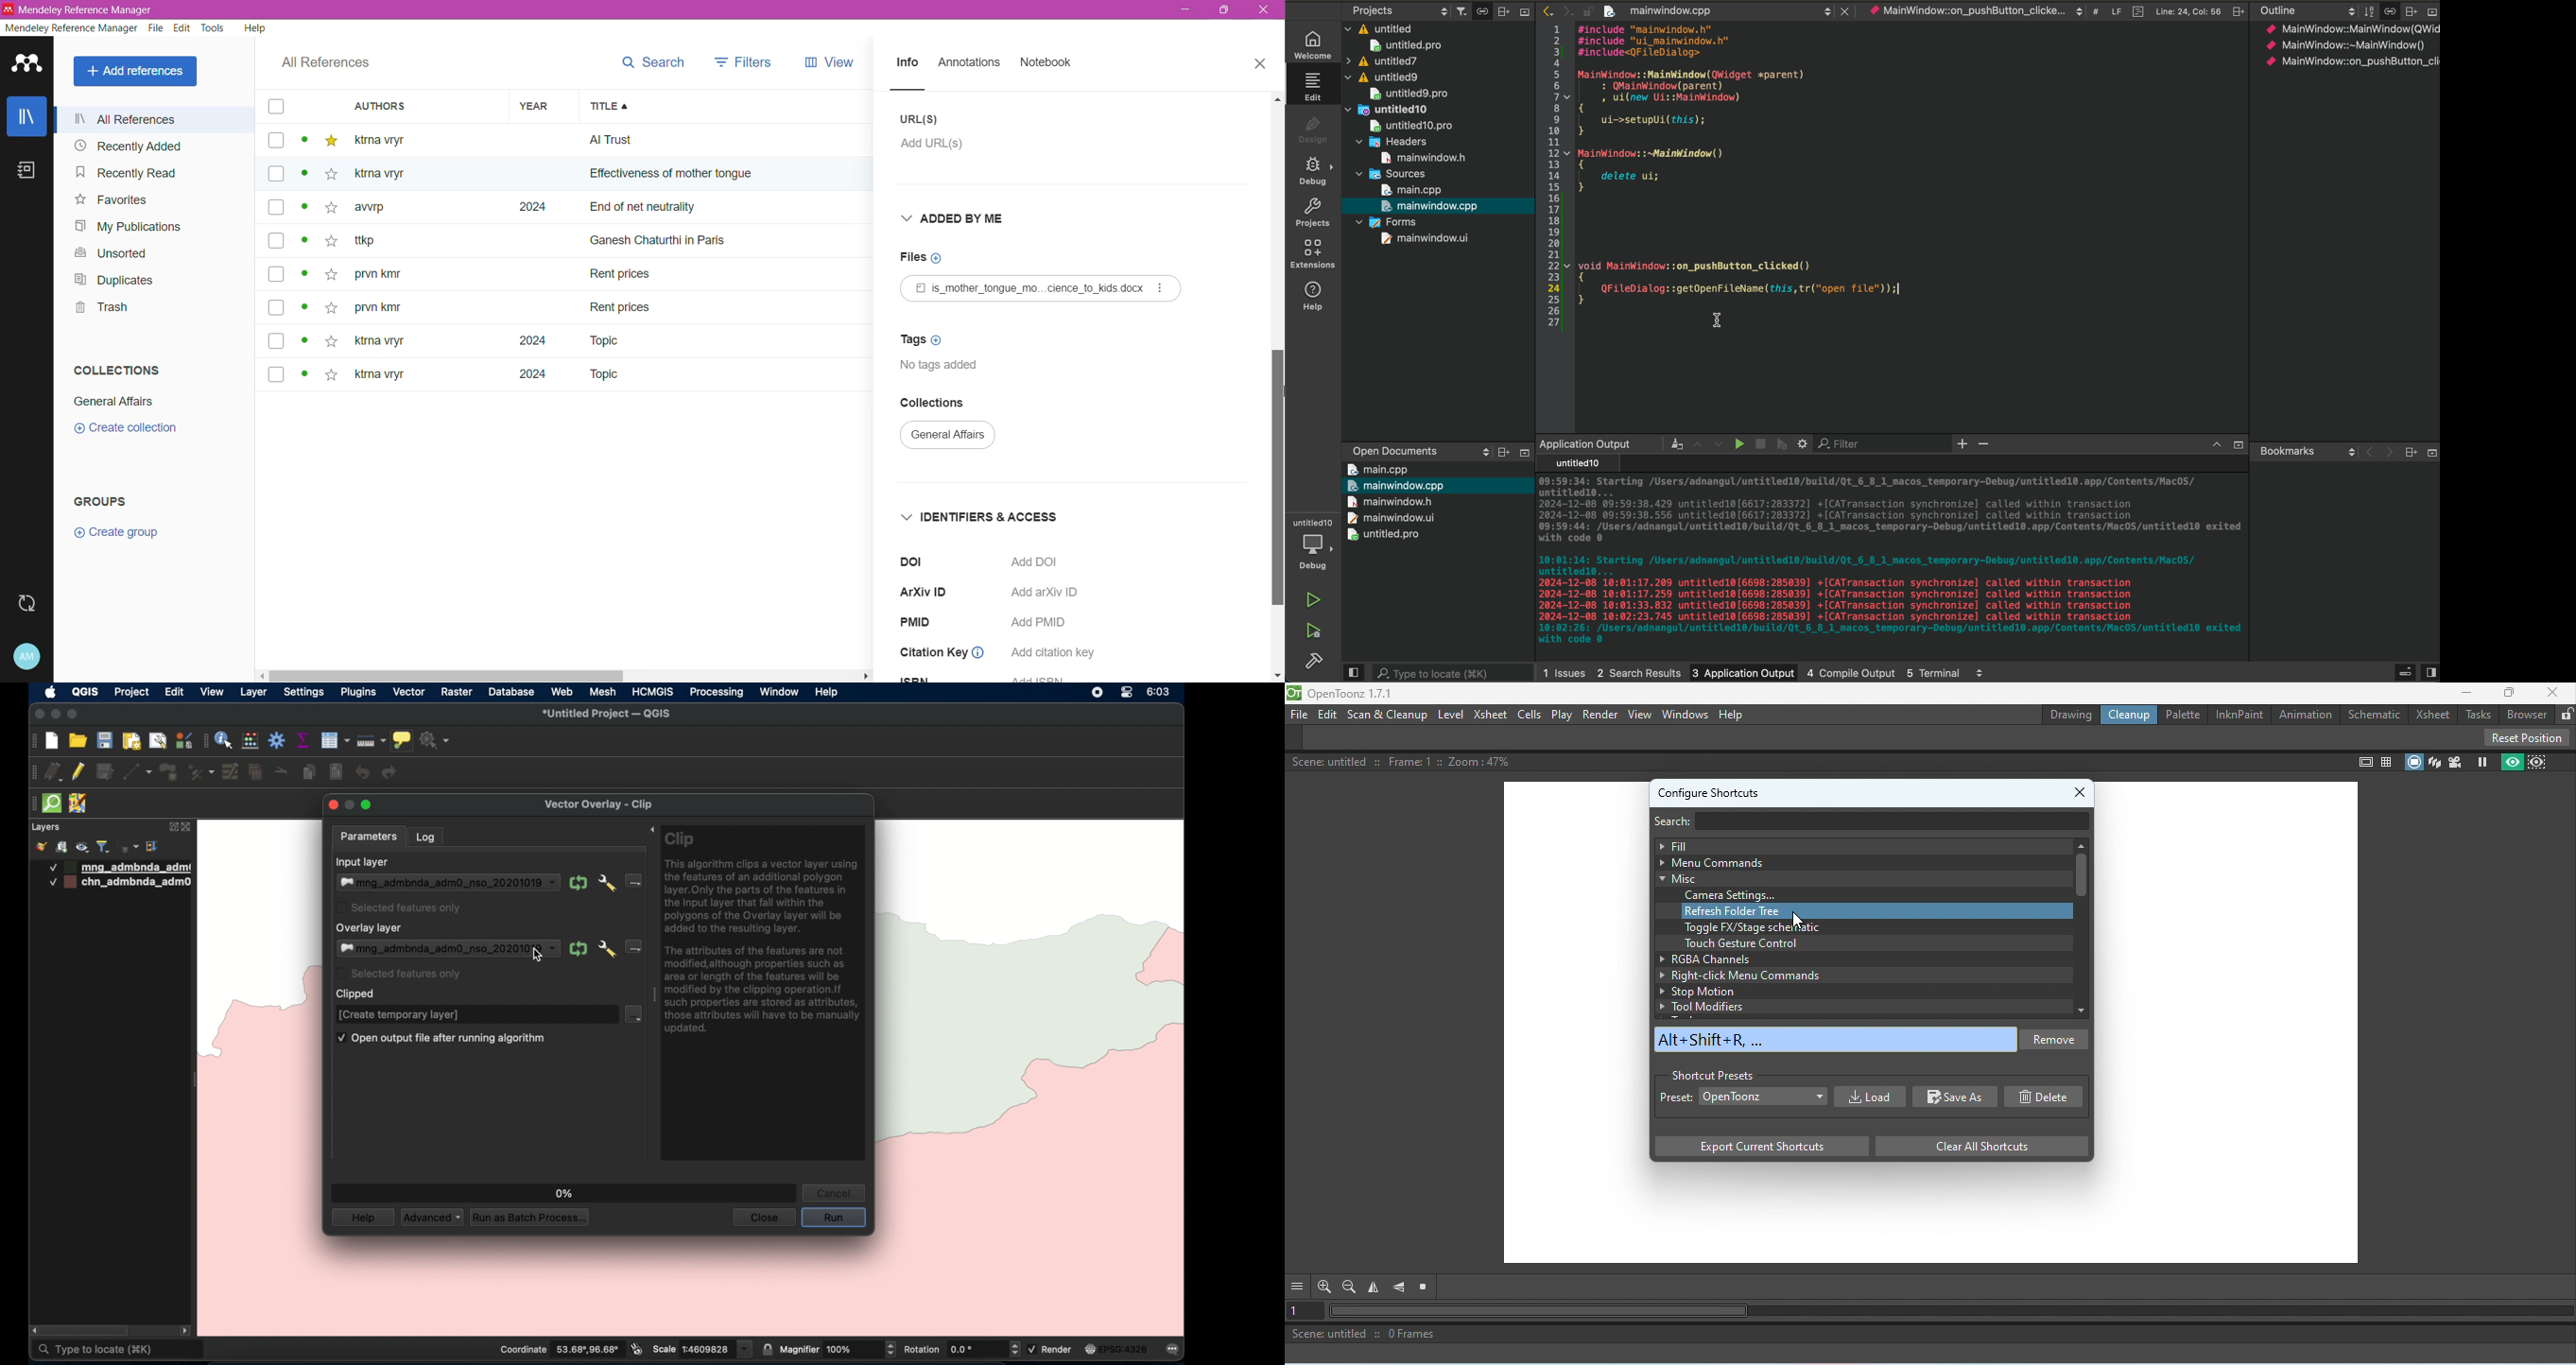  I want to click on row number, so click(1549, 178).